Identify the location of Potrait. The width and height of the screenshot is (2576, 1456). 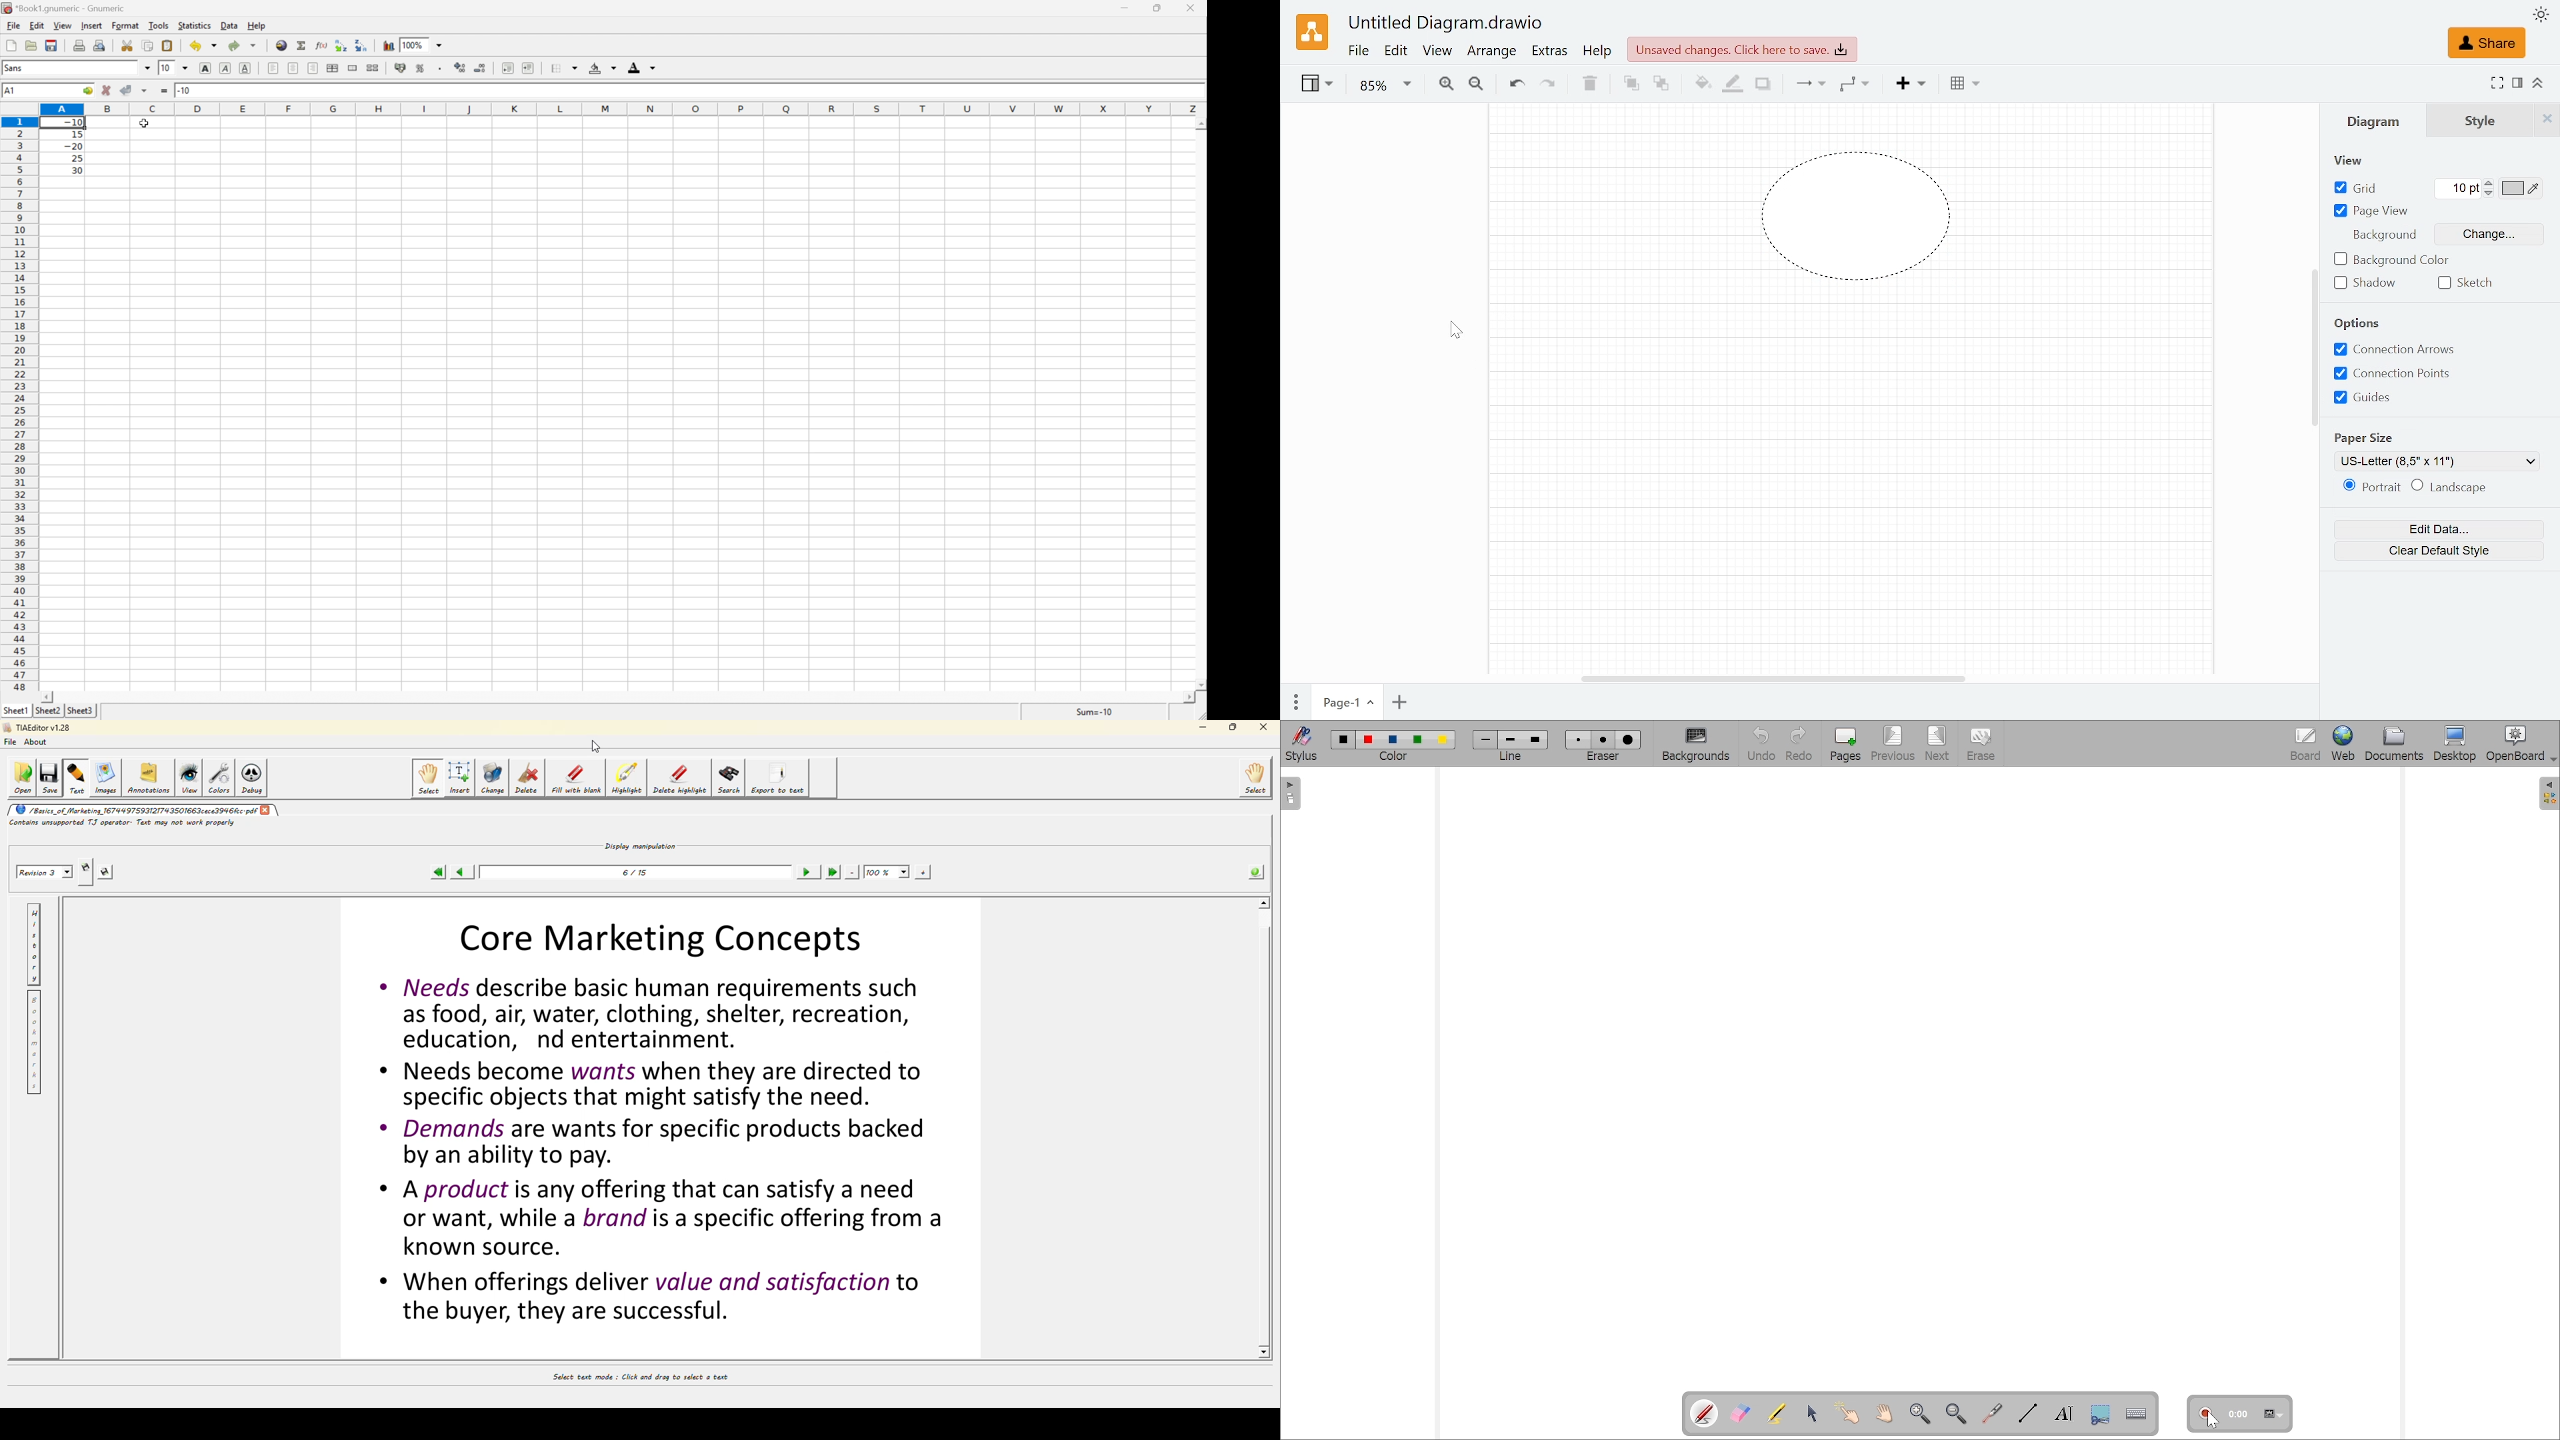
(2370, 486).